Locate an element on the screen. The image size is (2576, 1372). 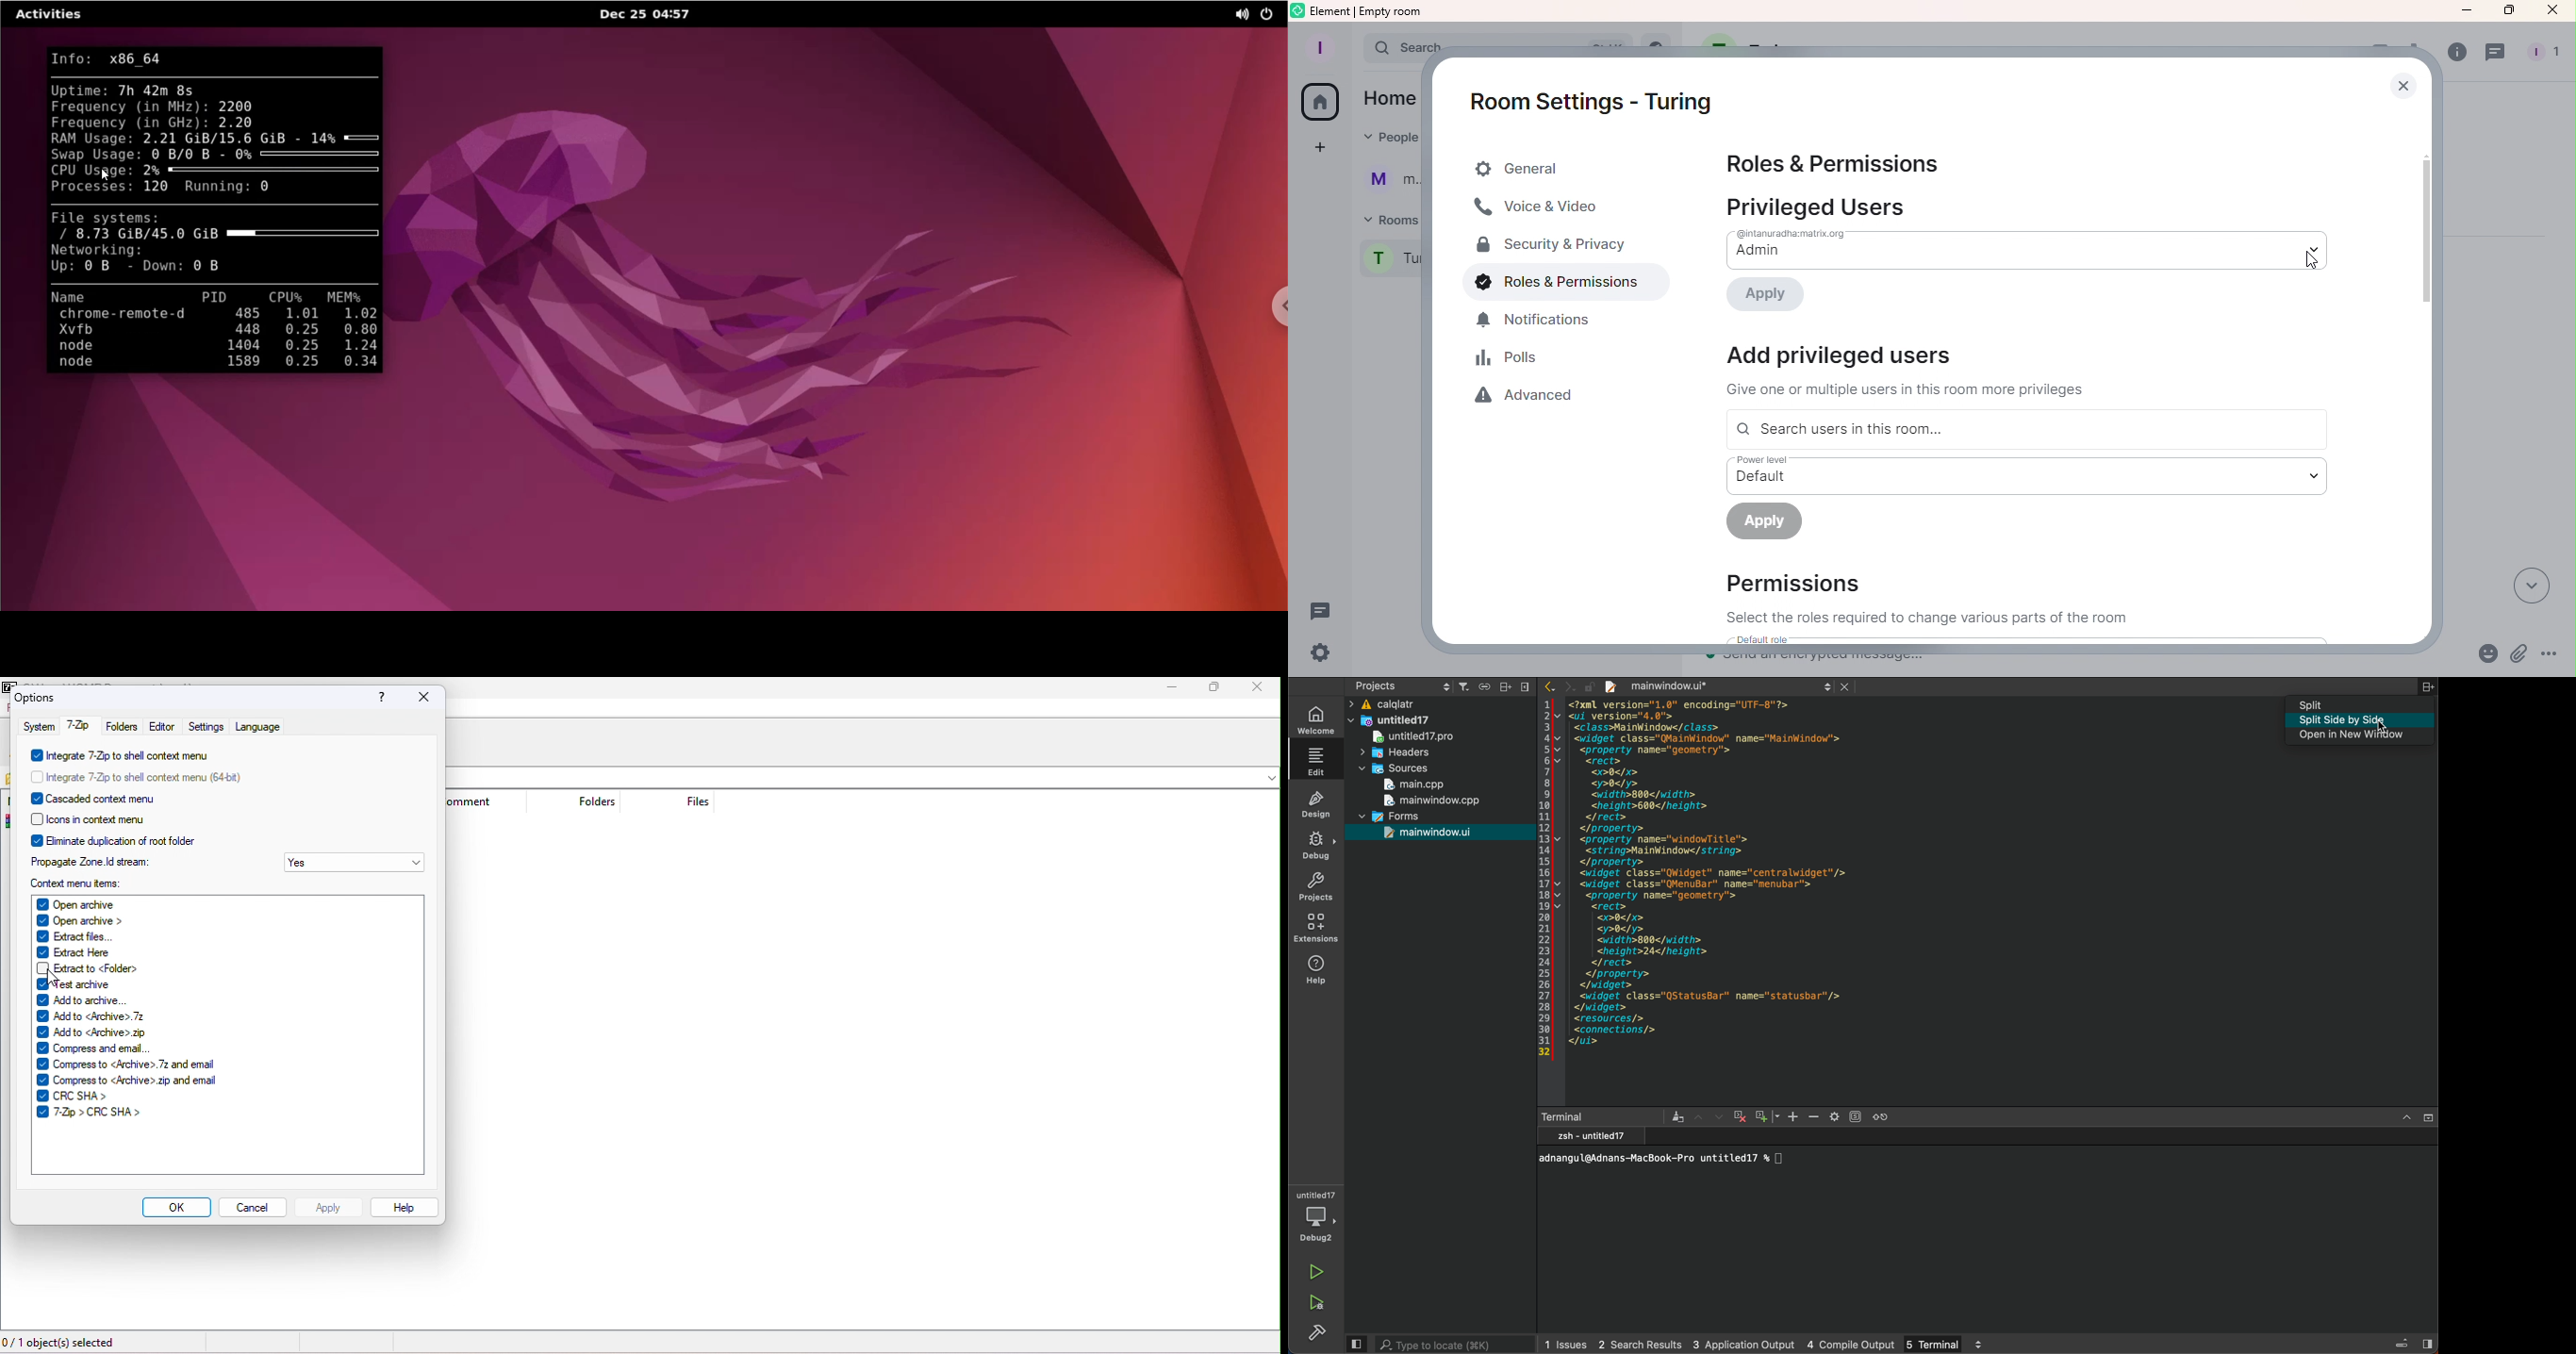
Create space is located at coordinates (1321, 148).